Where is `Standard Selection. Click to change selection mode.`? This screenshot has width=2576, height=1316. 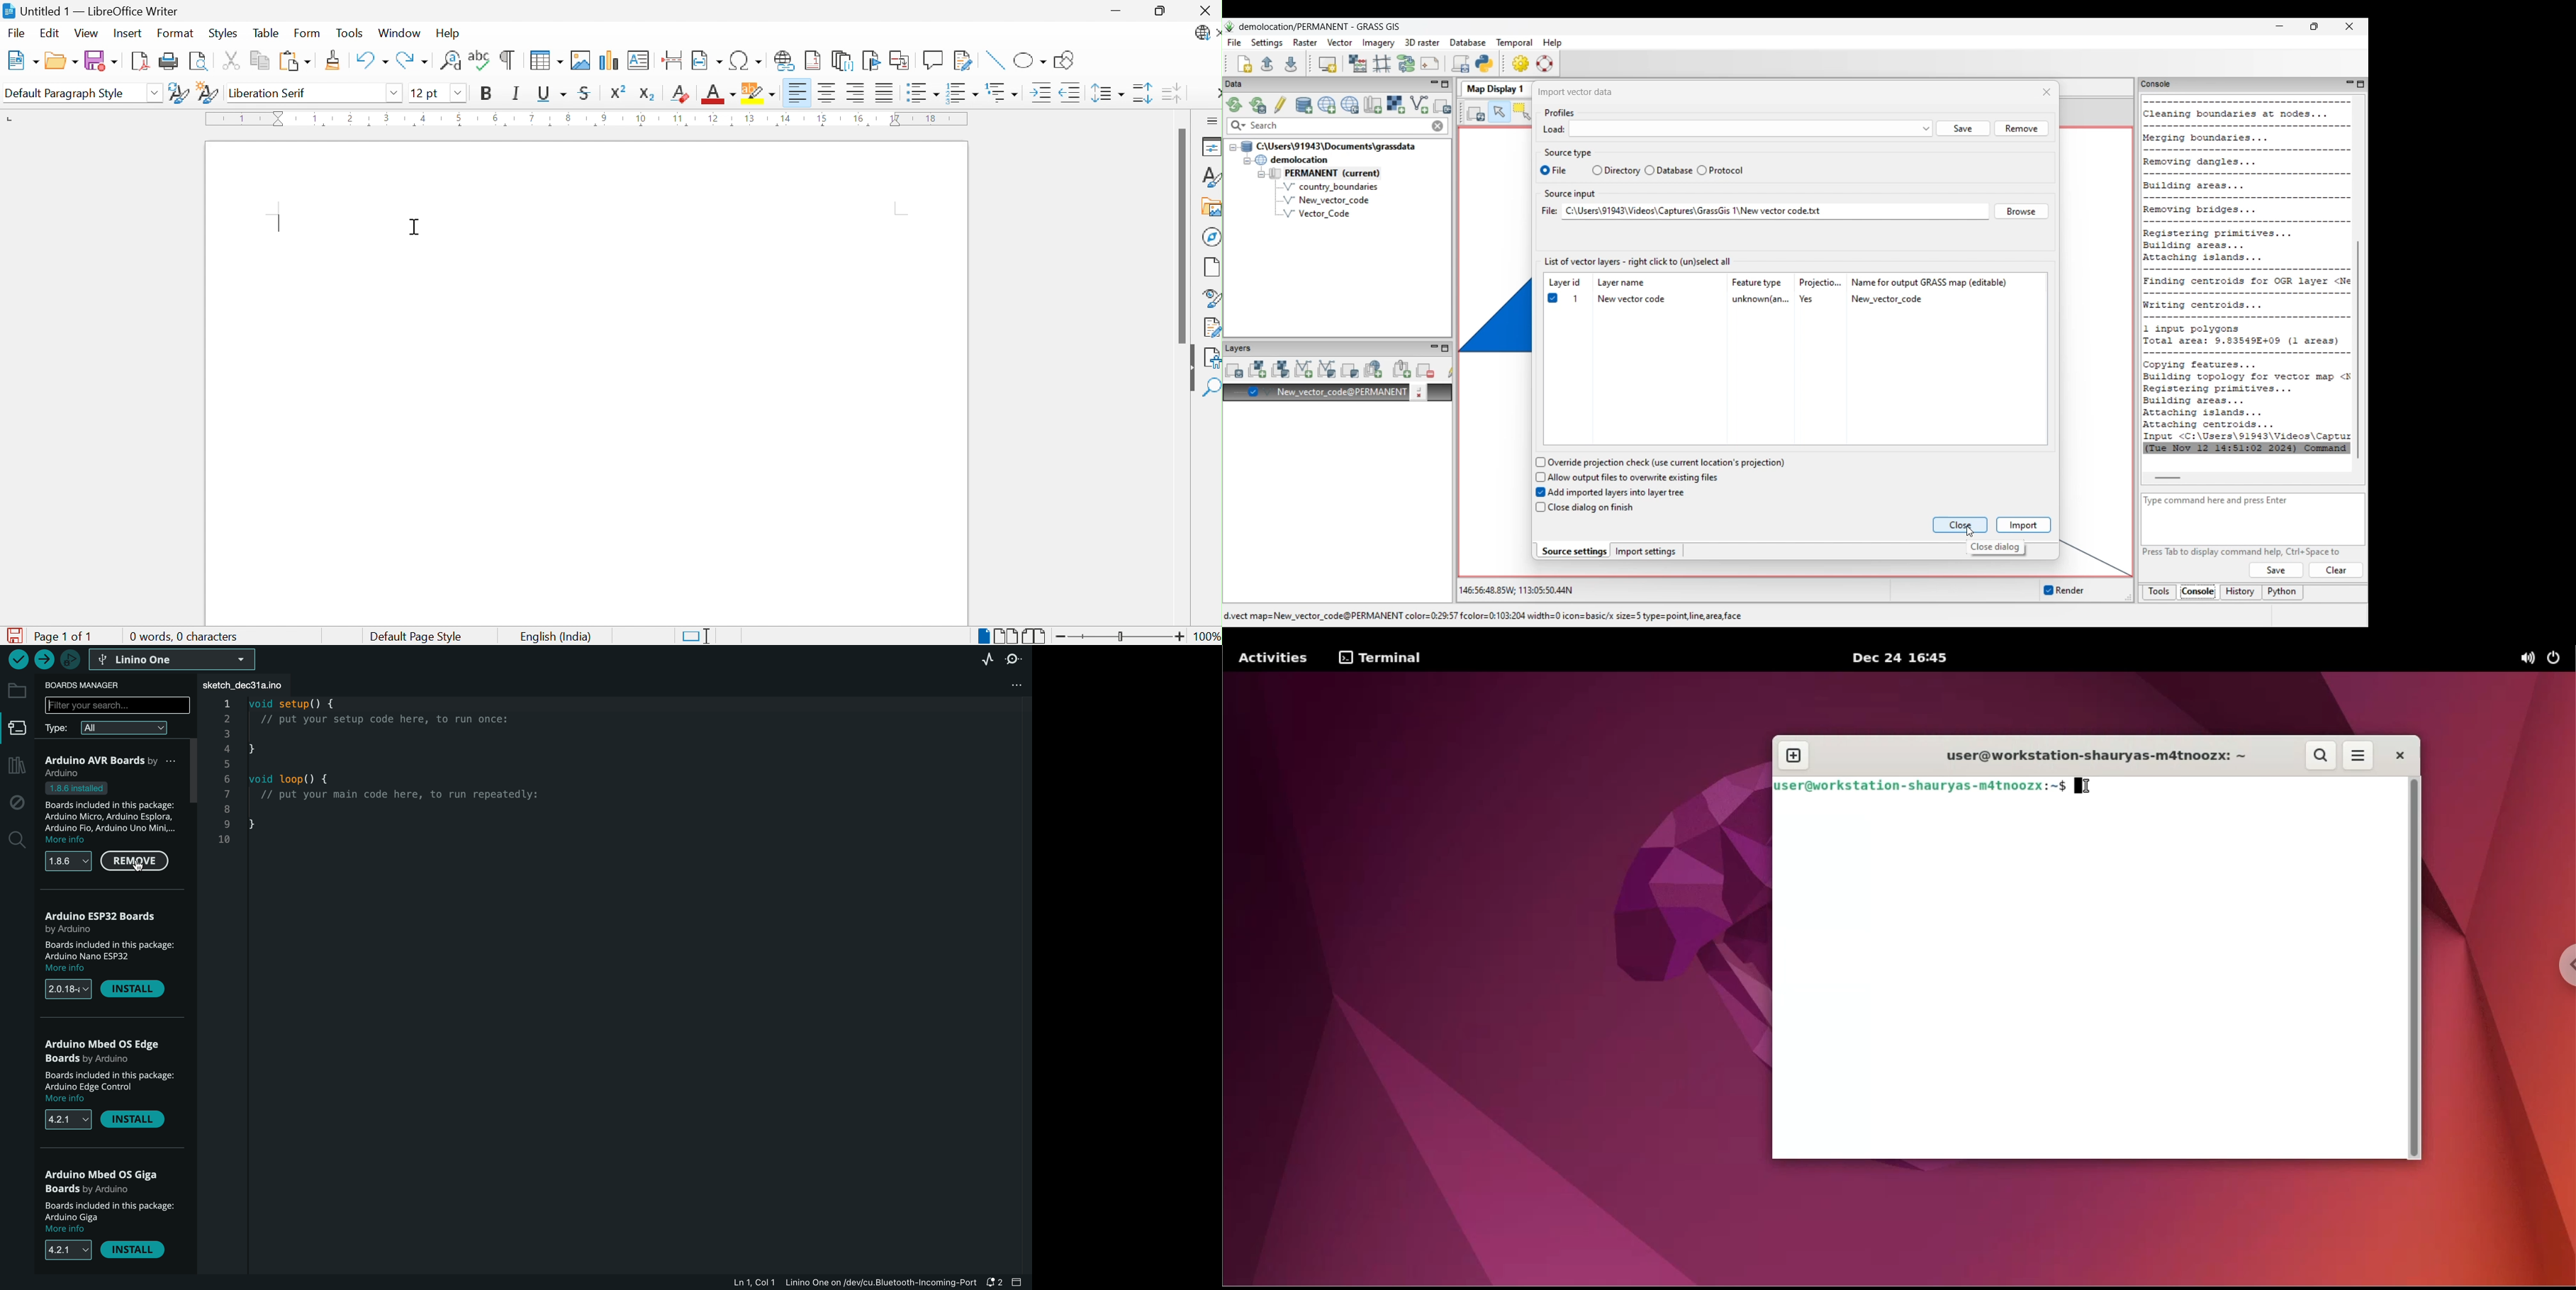 Standard Selection. Click to change selection mode. is located at coordinates (697, 634).